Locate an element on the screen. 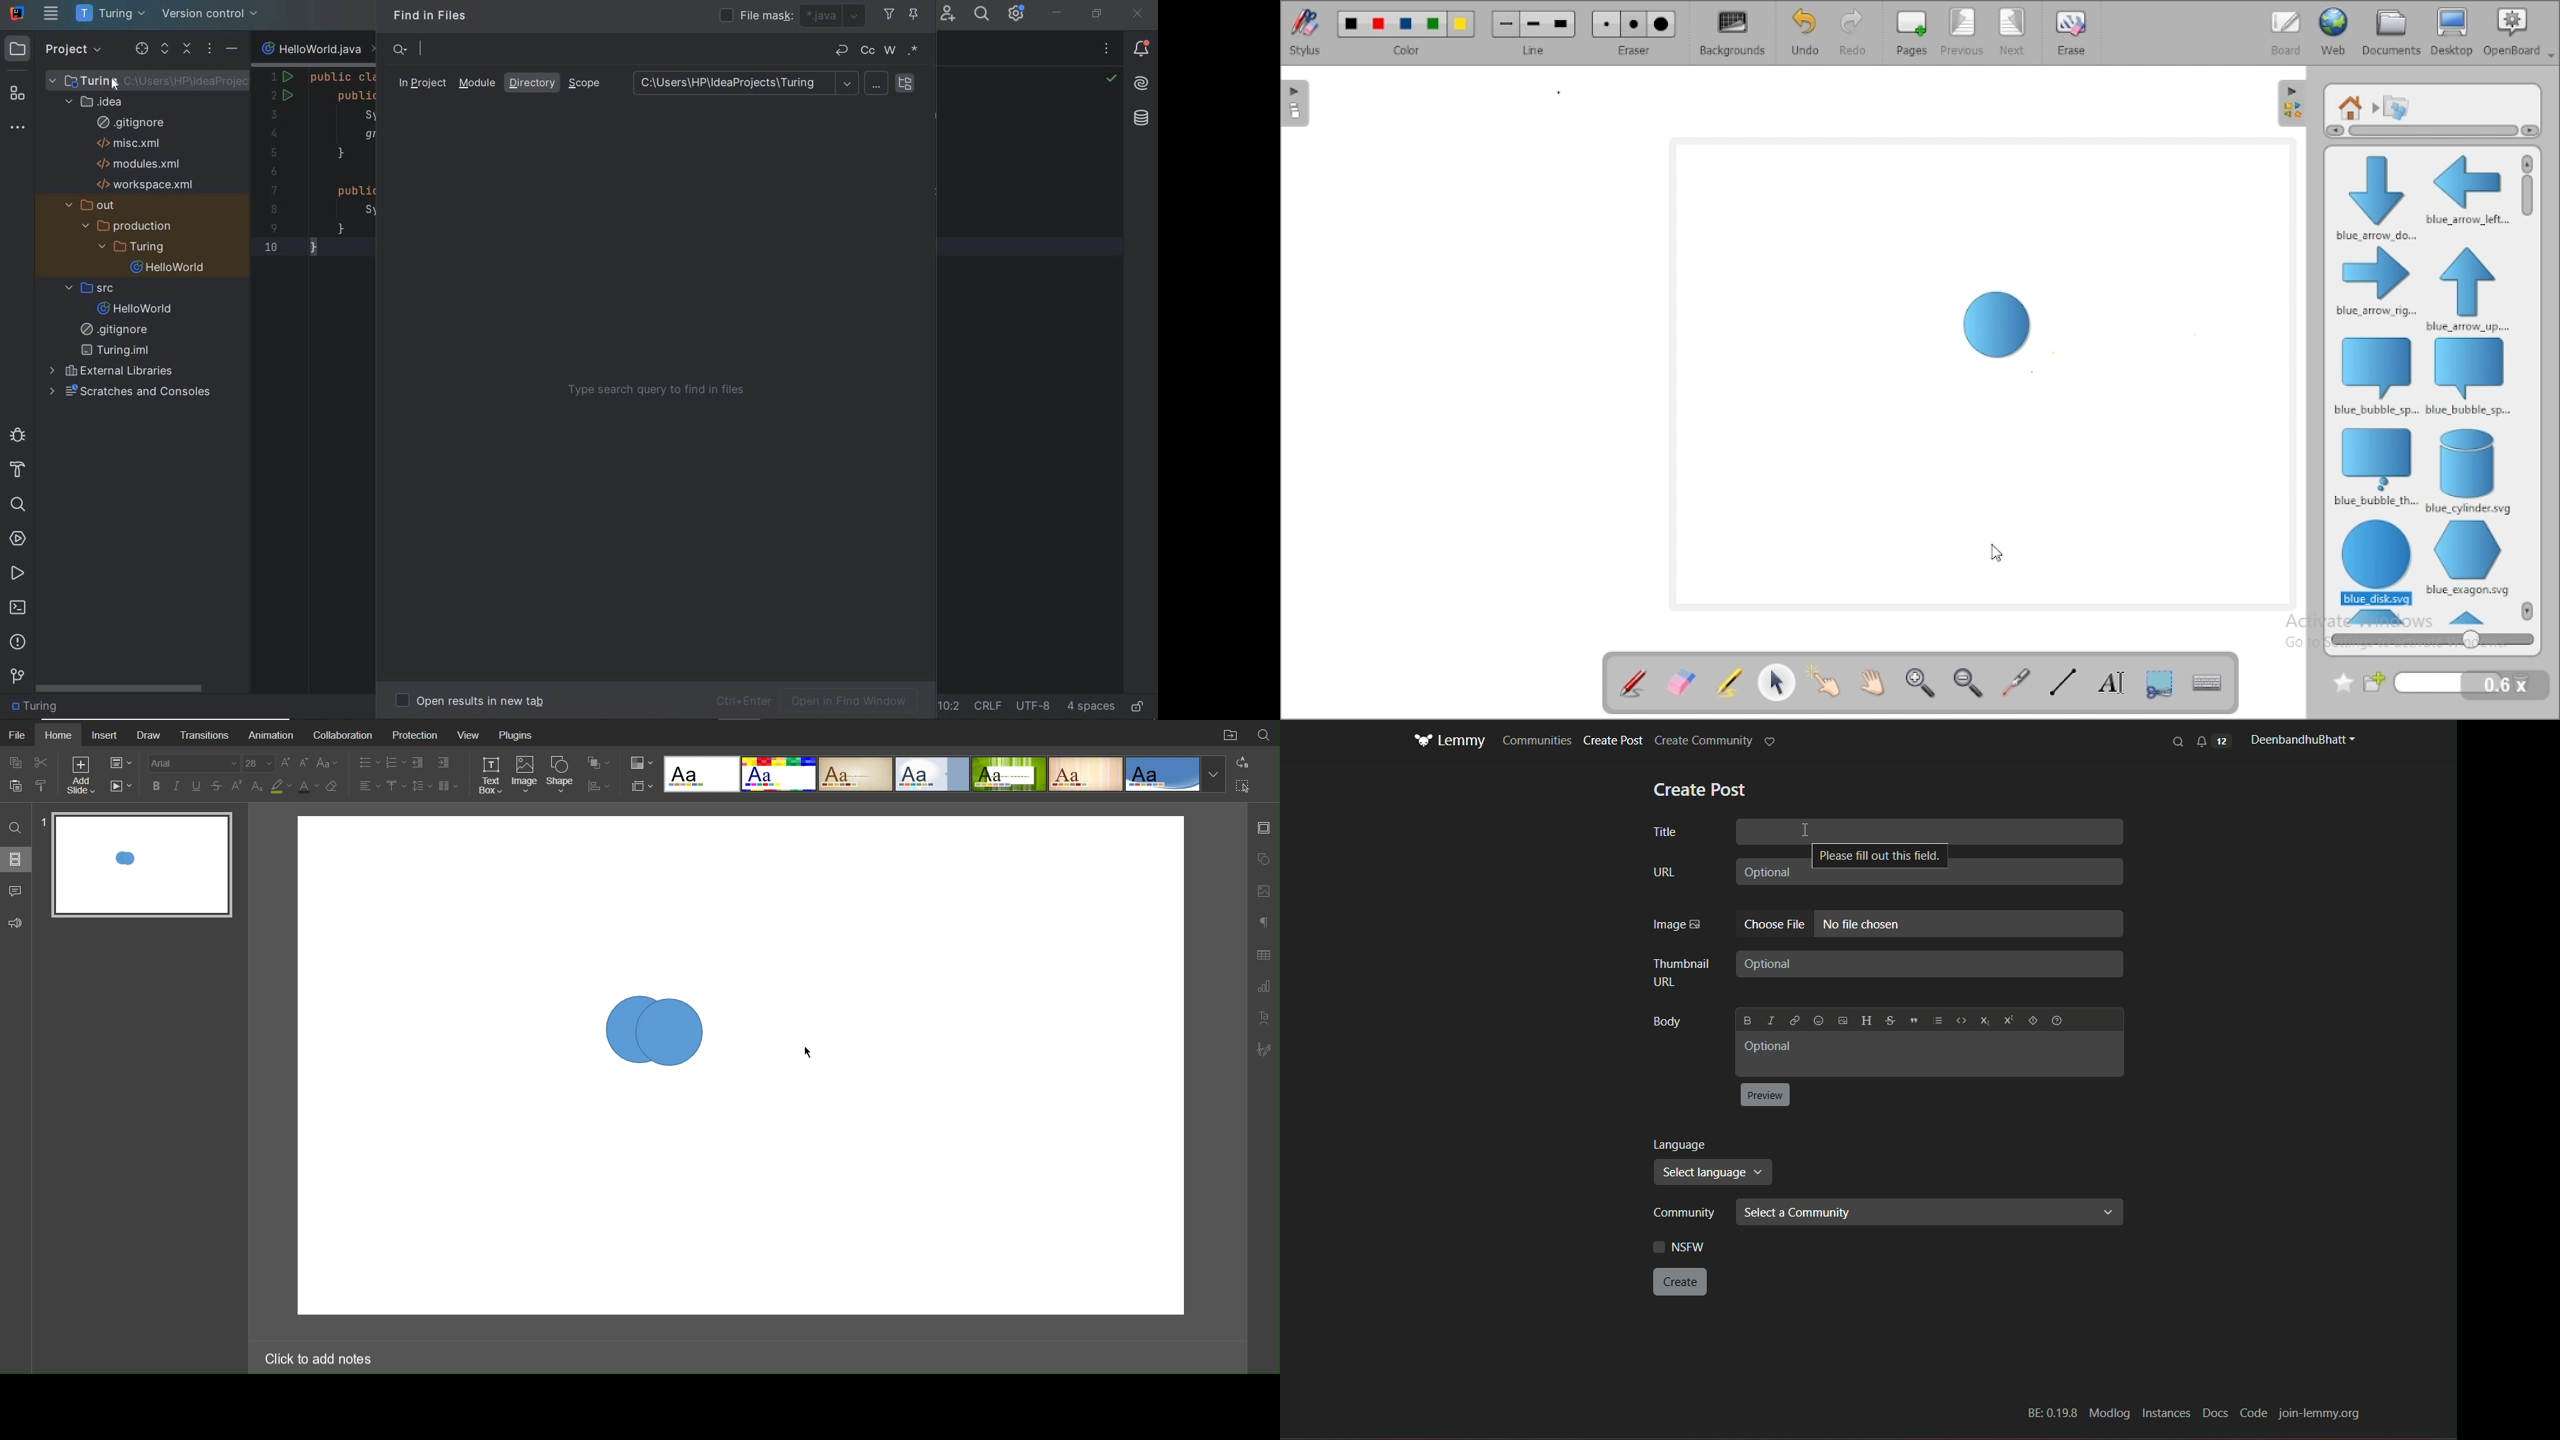  words is located at coordinates (891, 50).